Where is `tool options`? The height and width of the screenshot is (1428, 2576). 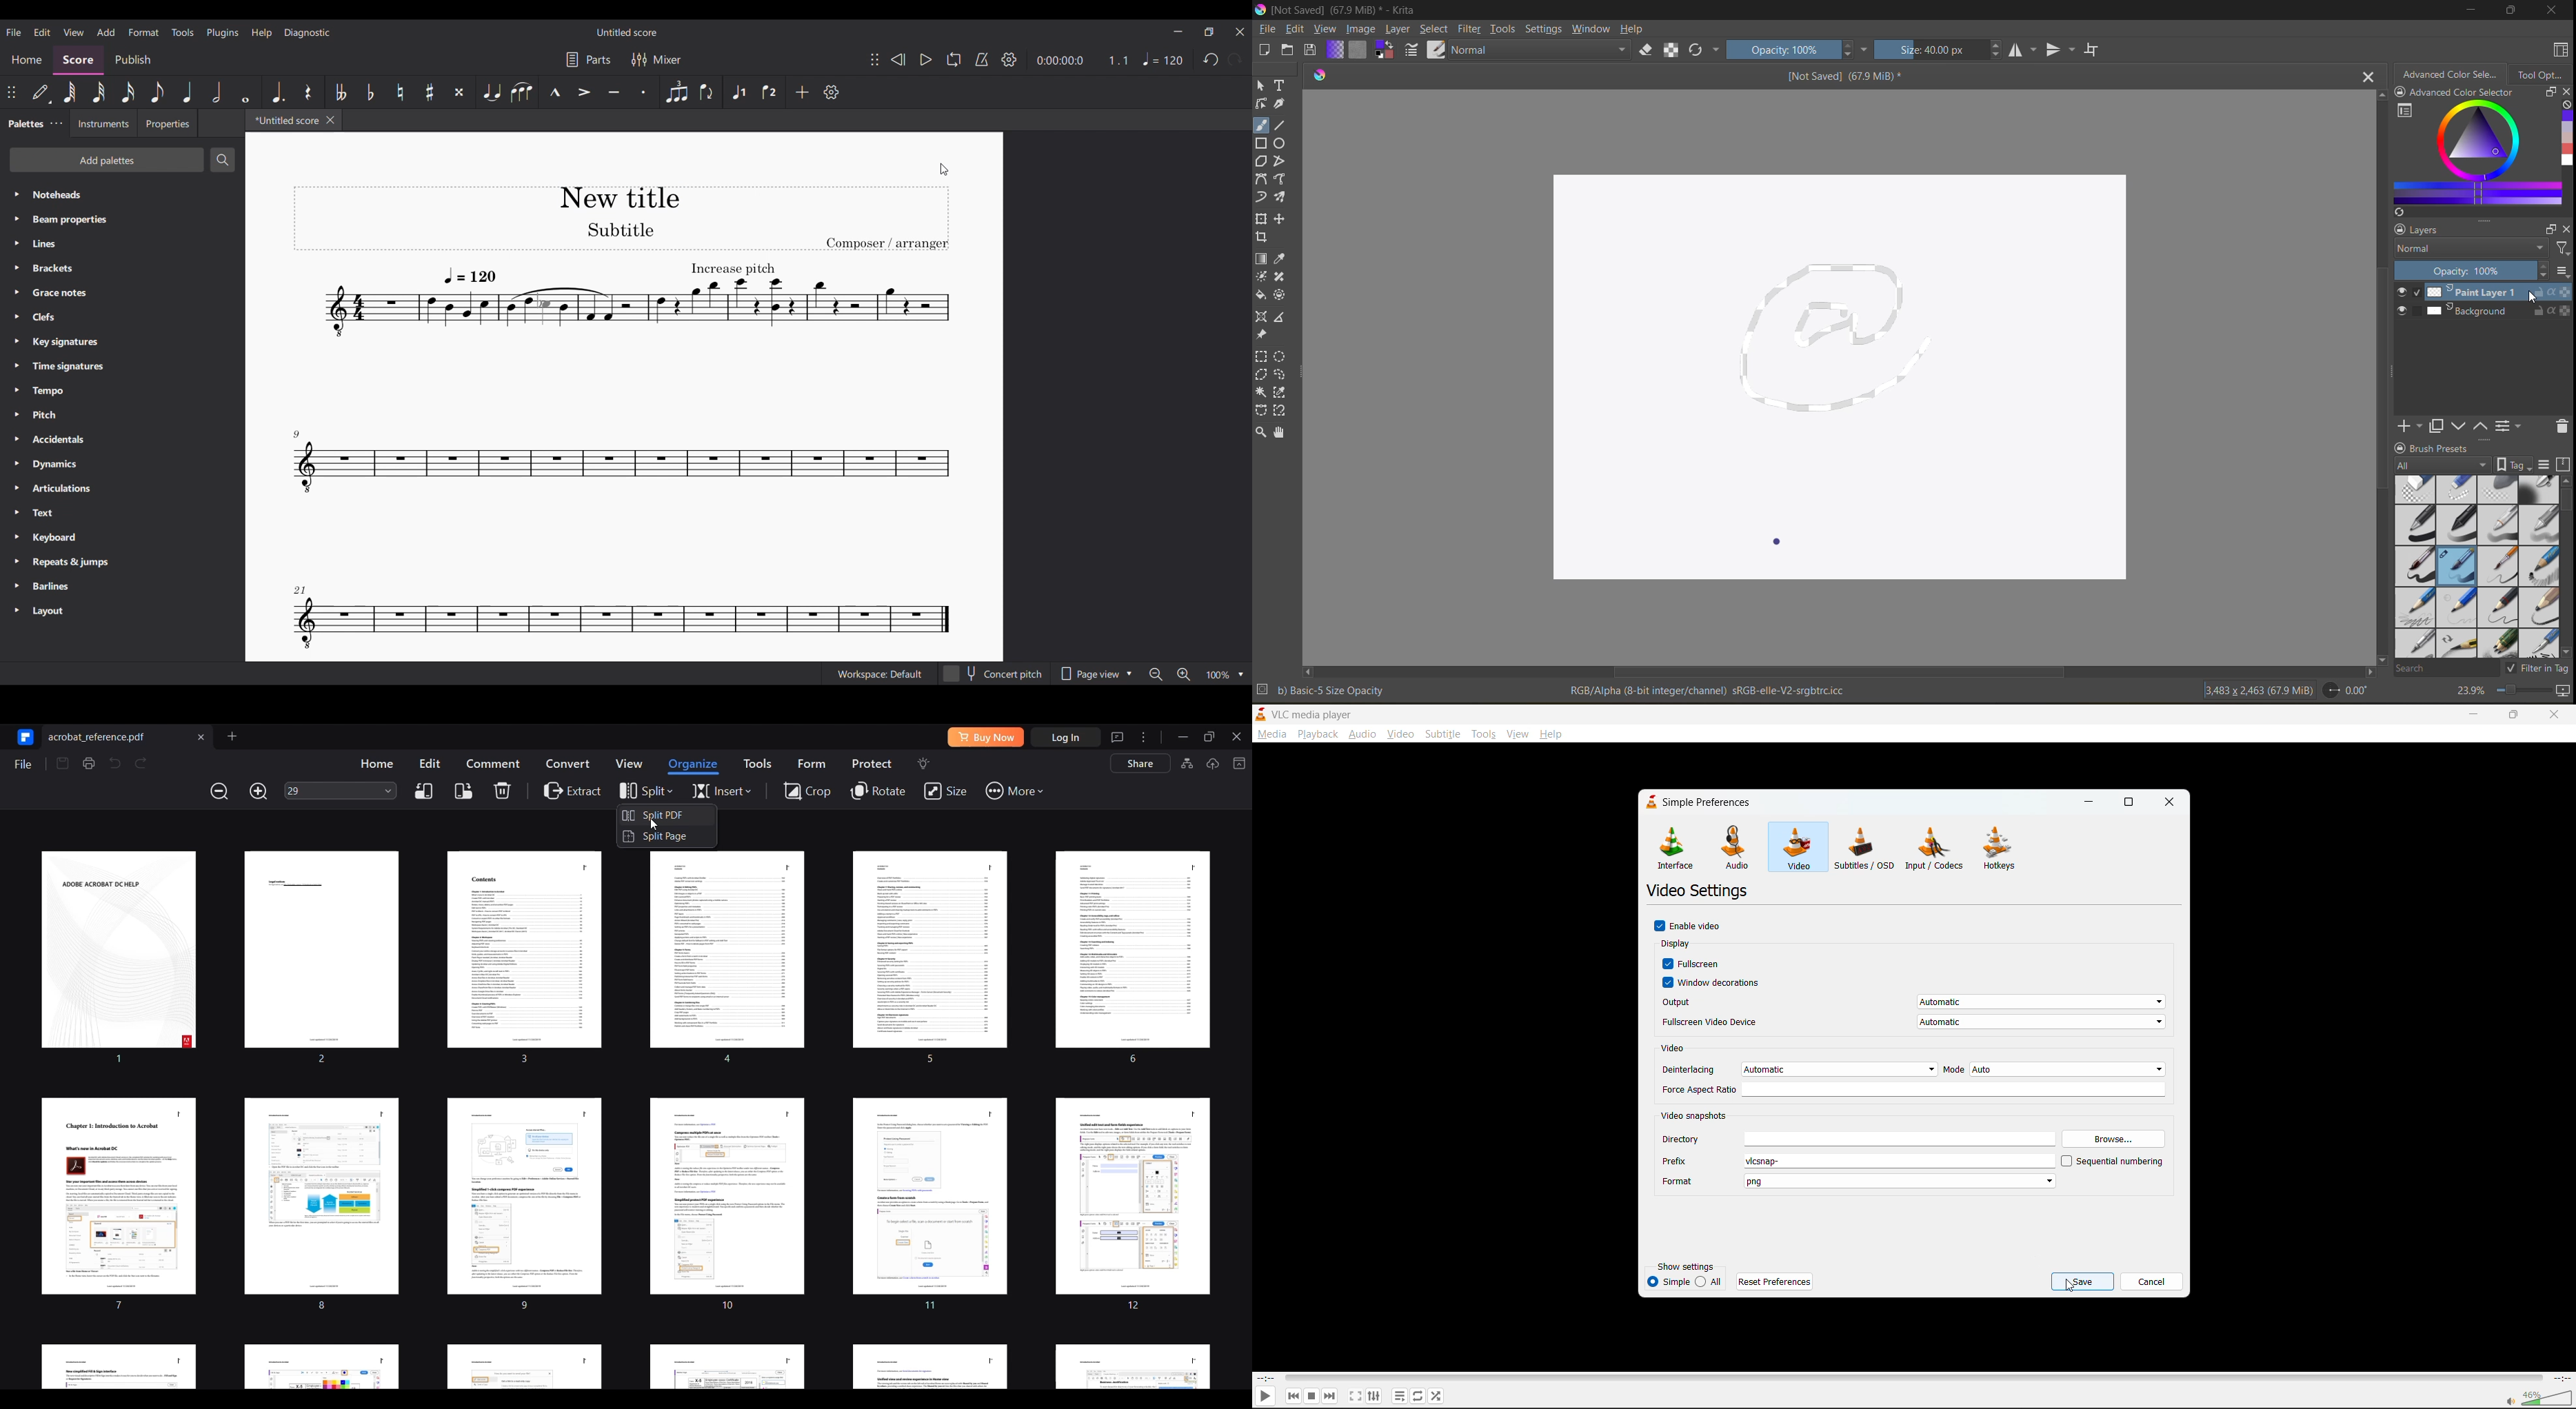
tool options is located at coordinates (2545, 74).